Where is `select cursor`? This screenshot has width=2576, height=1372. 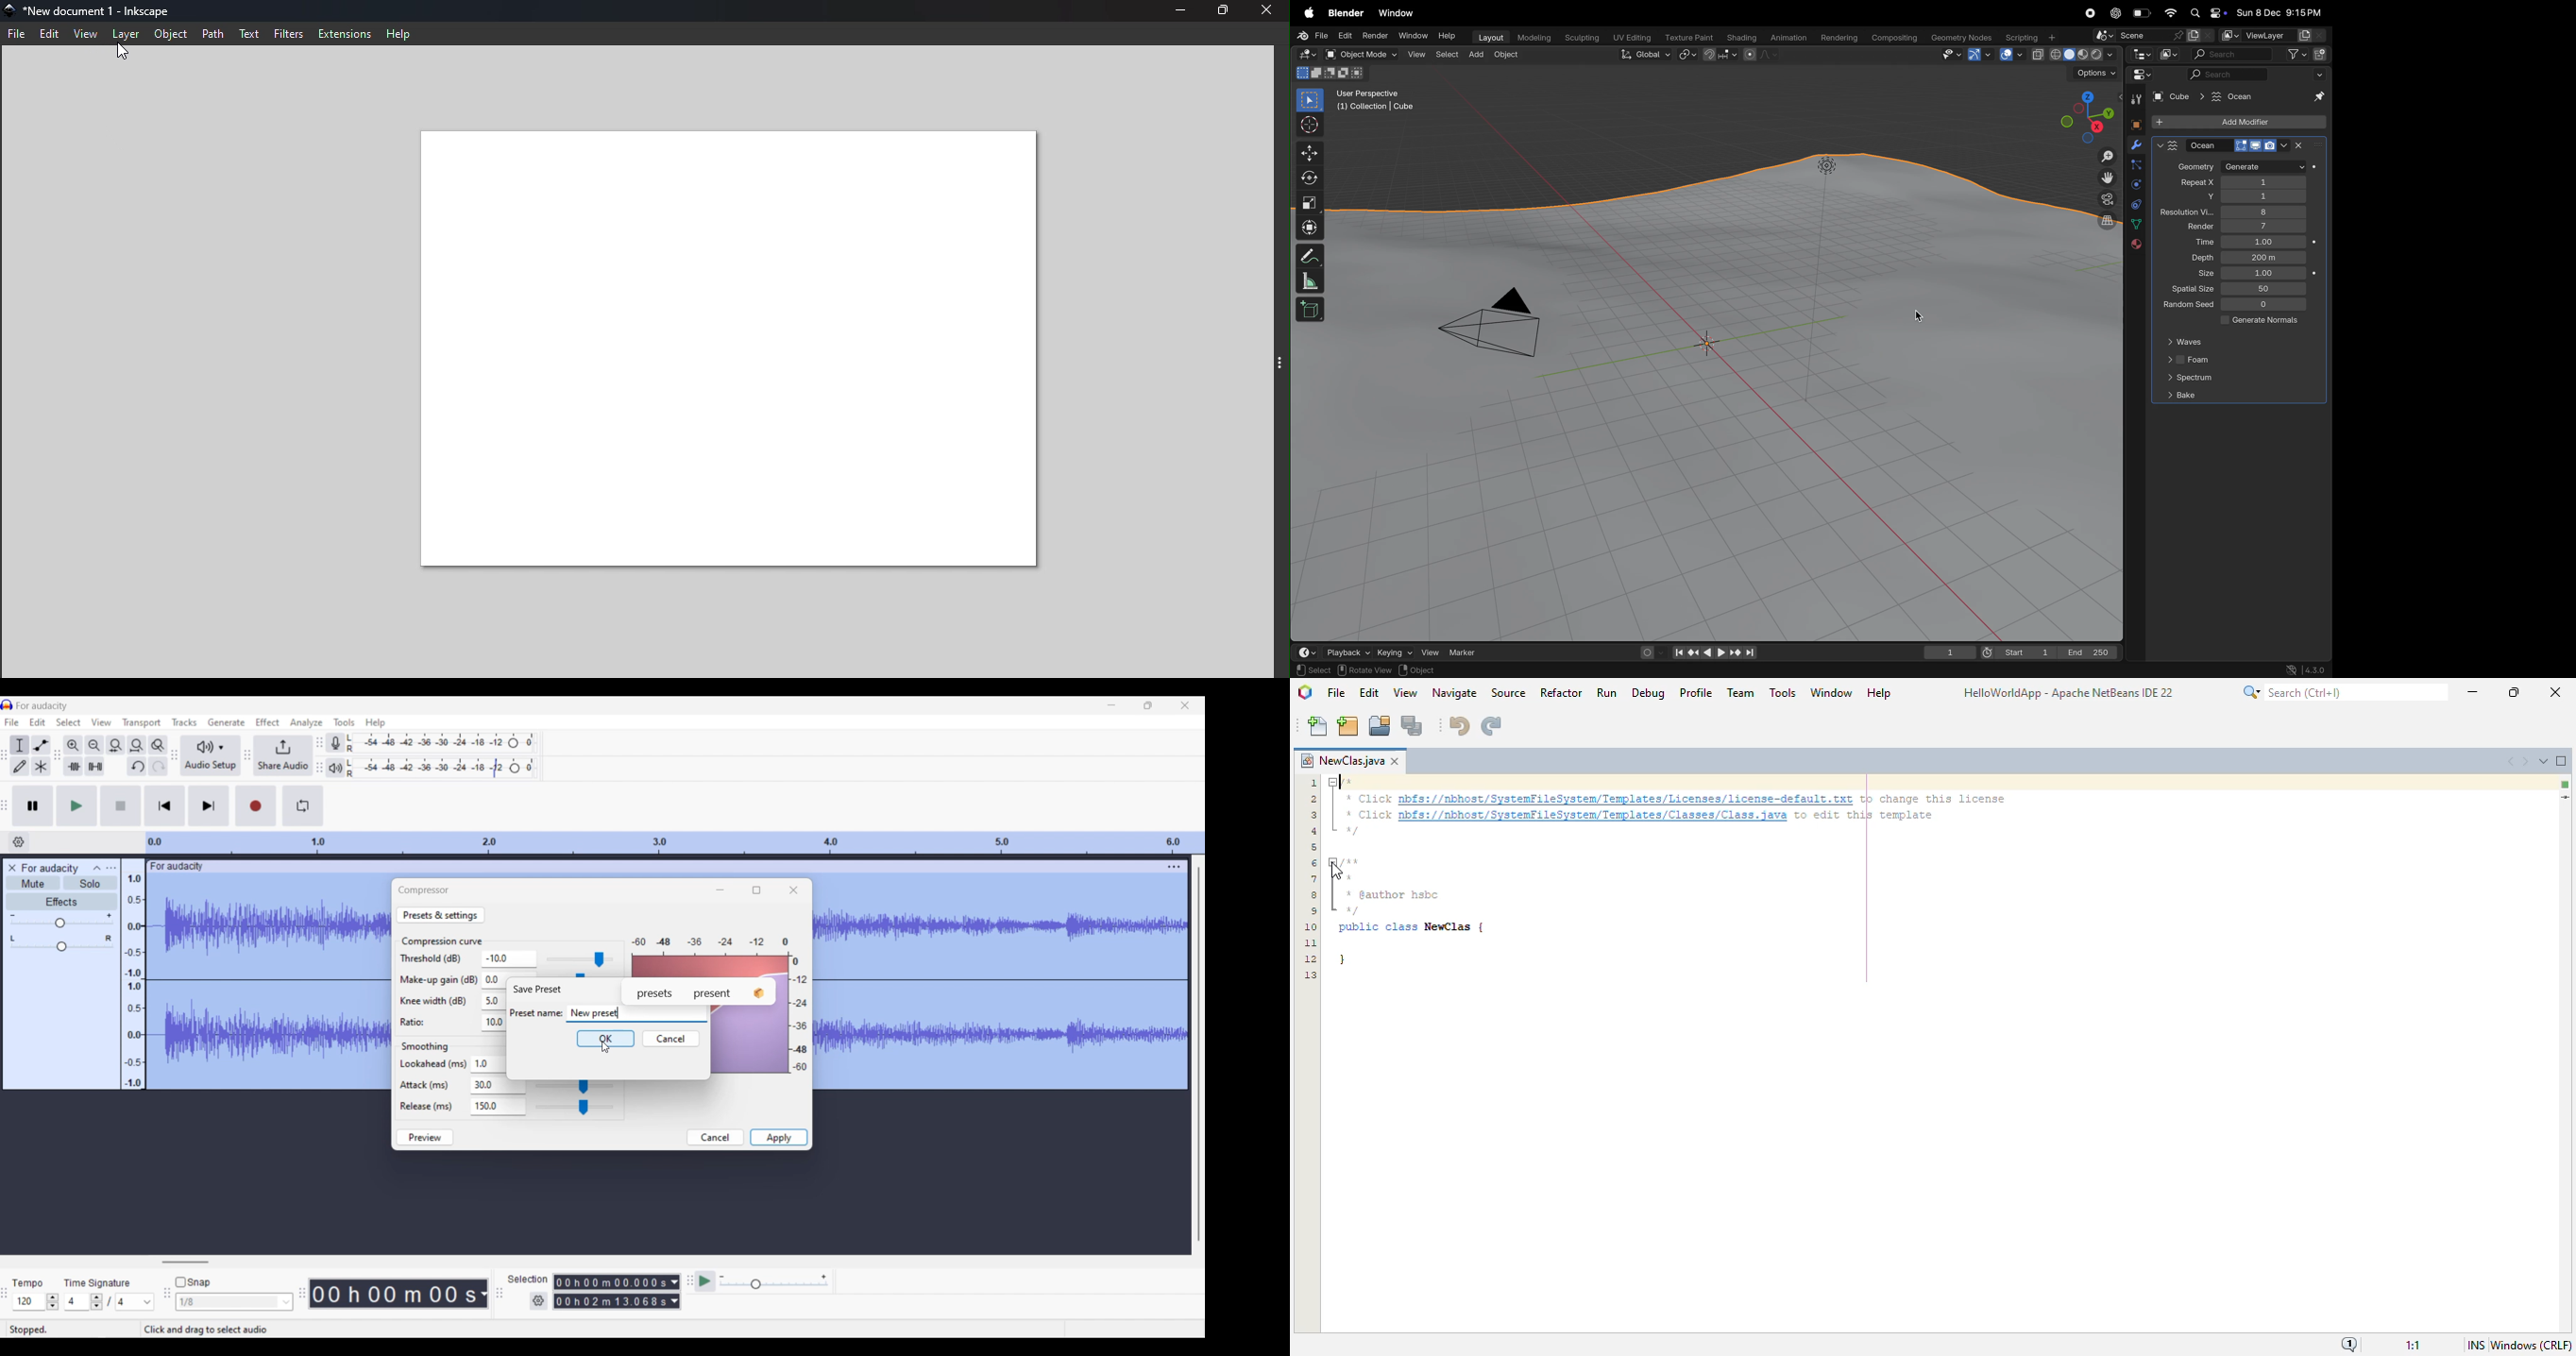
select cursor is located at coordinates (1310, 126).